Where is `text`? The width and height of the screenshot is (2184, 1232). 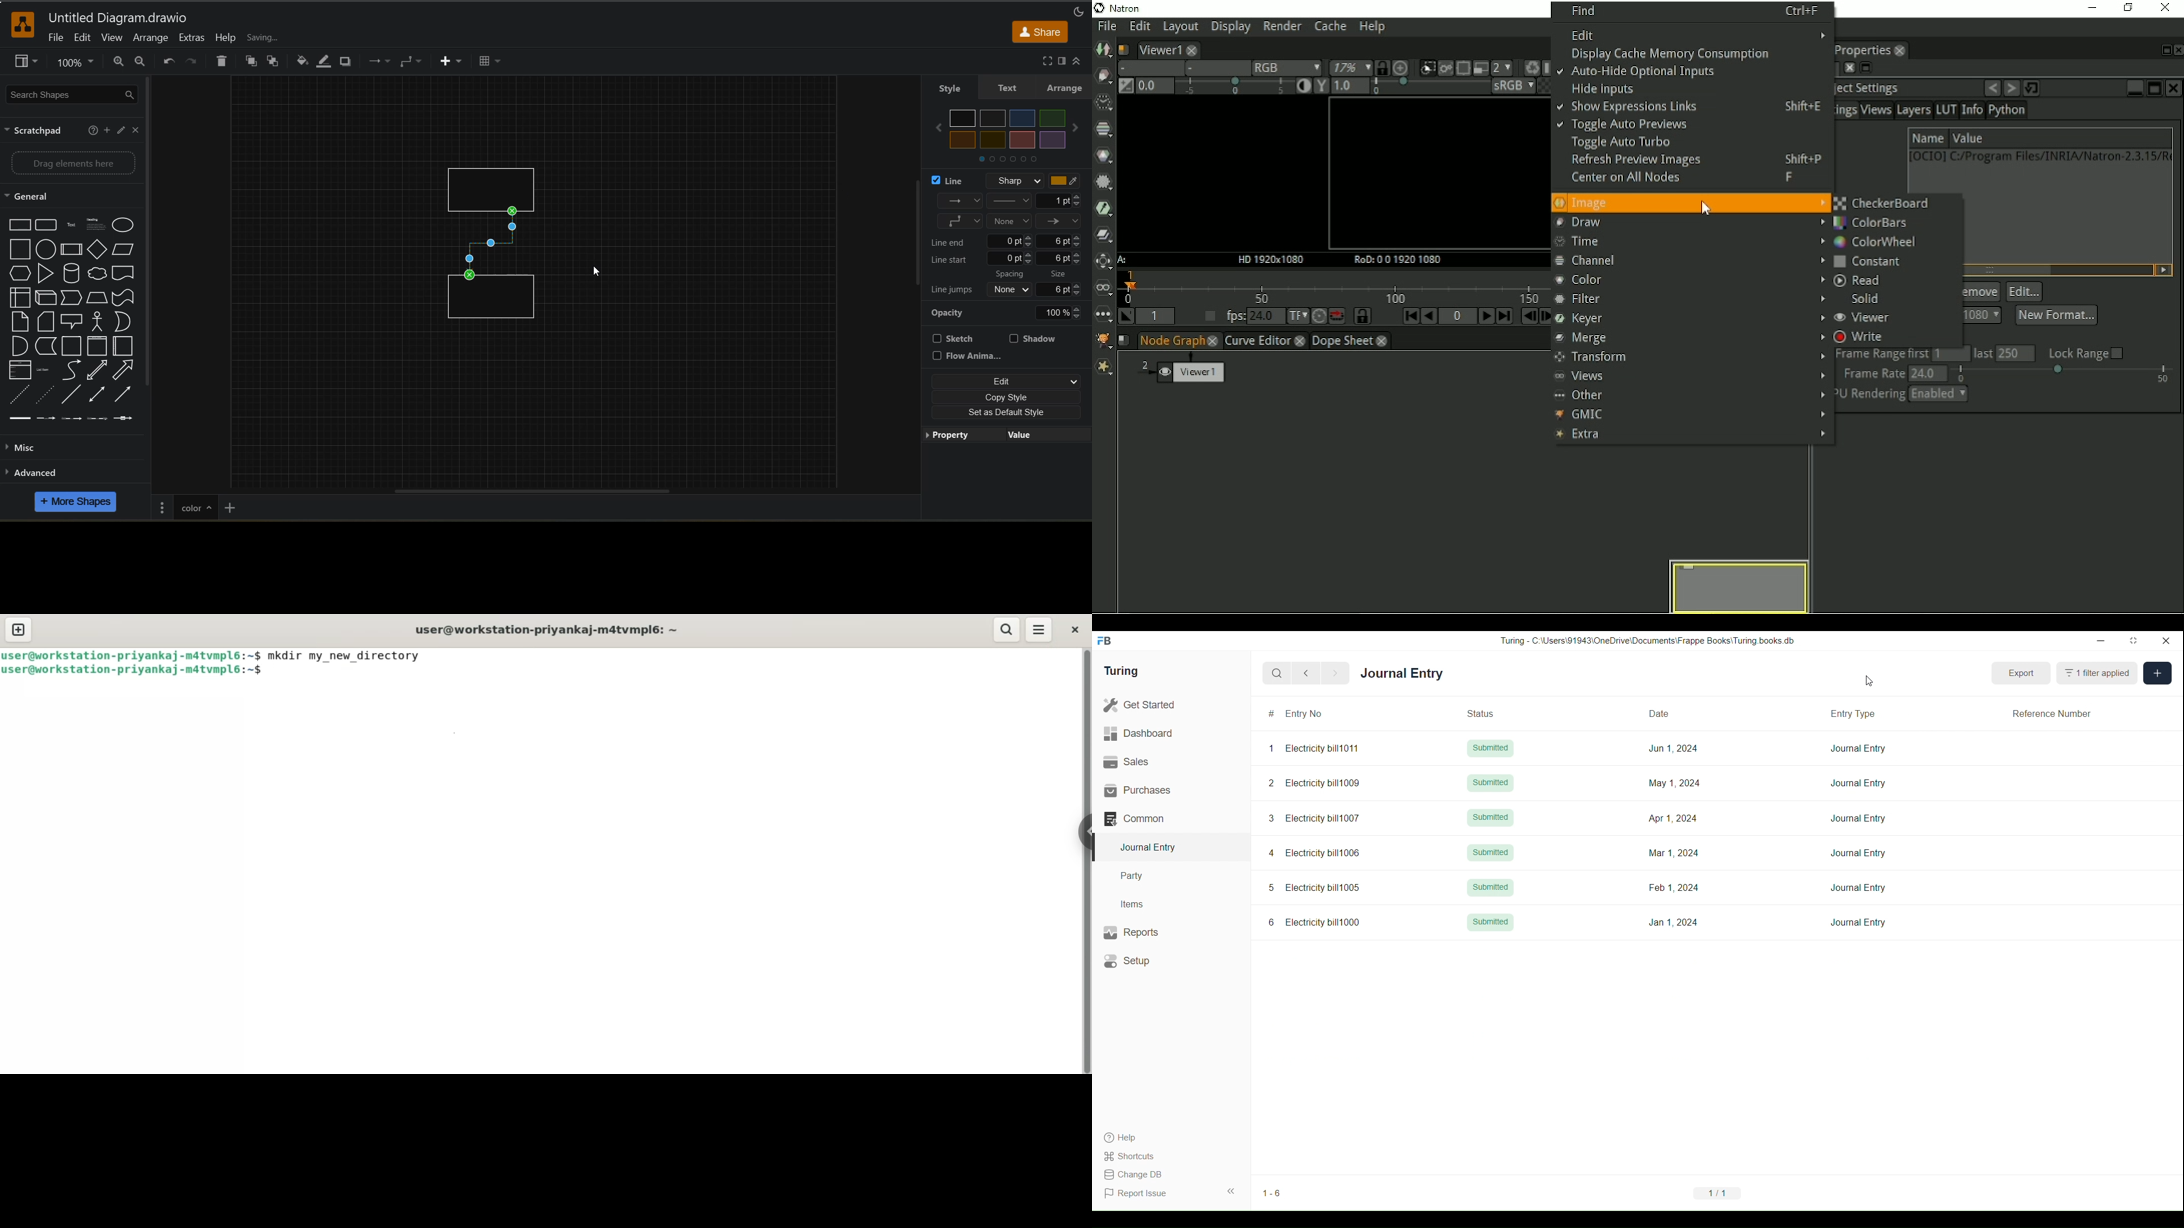 text is located at coordinates (1005, 88).